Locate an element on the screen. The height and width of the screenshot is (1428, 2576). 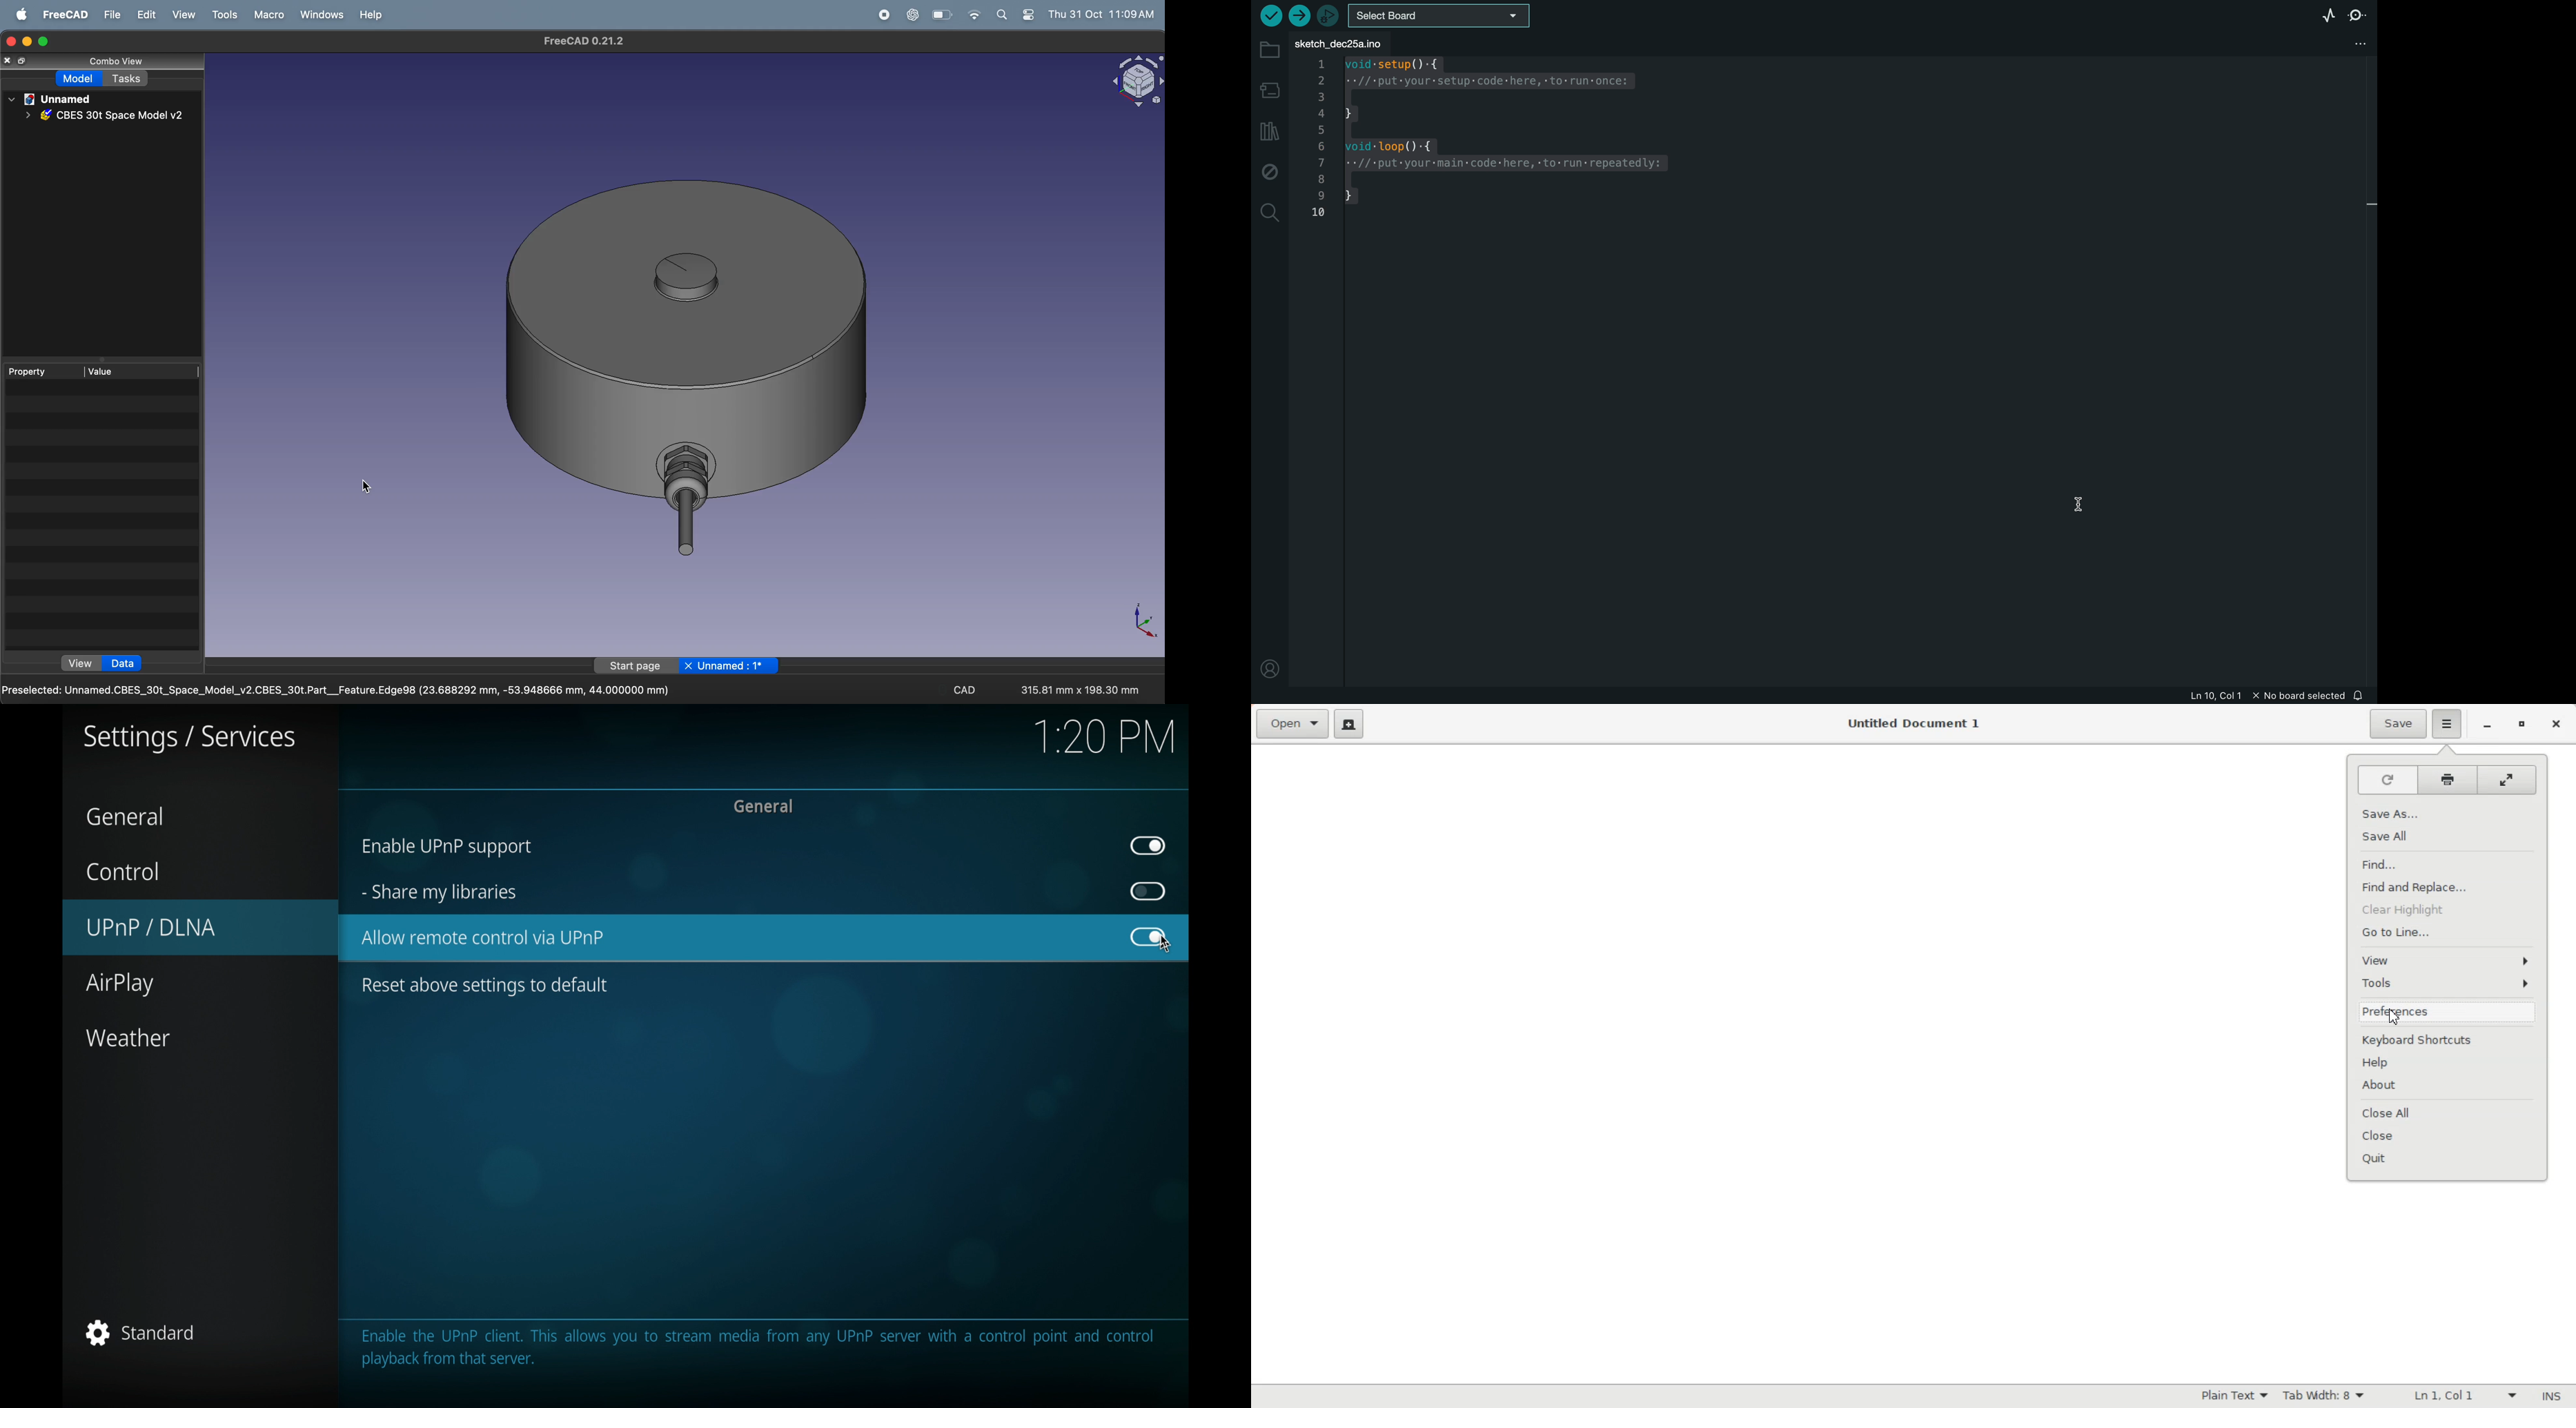
verify is located at coordinates (1269, 16).